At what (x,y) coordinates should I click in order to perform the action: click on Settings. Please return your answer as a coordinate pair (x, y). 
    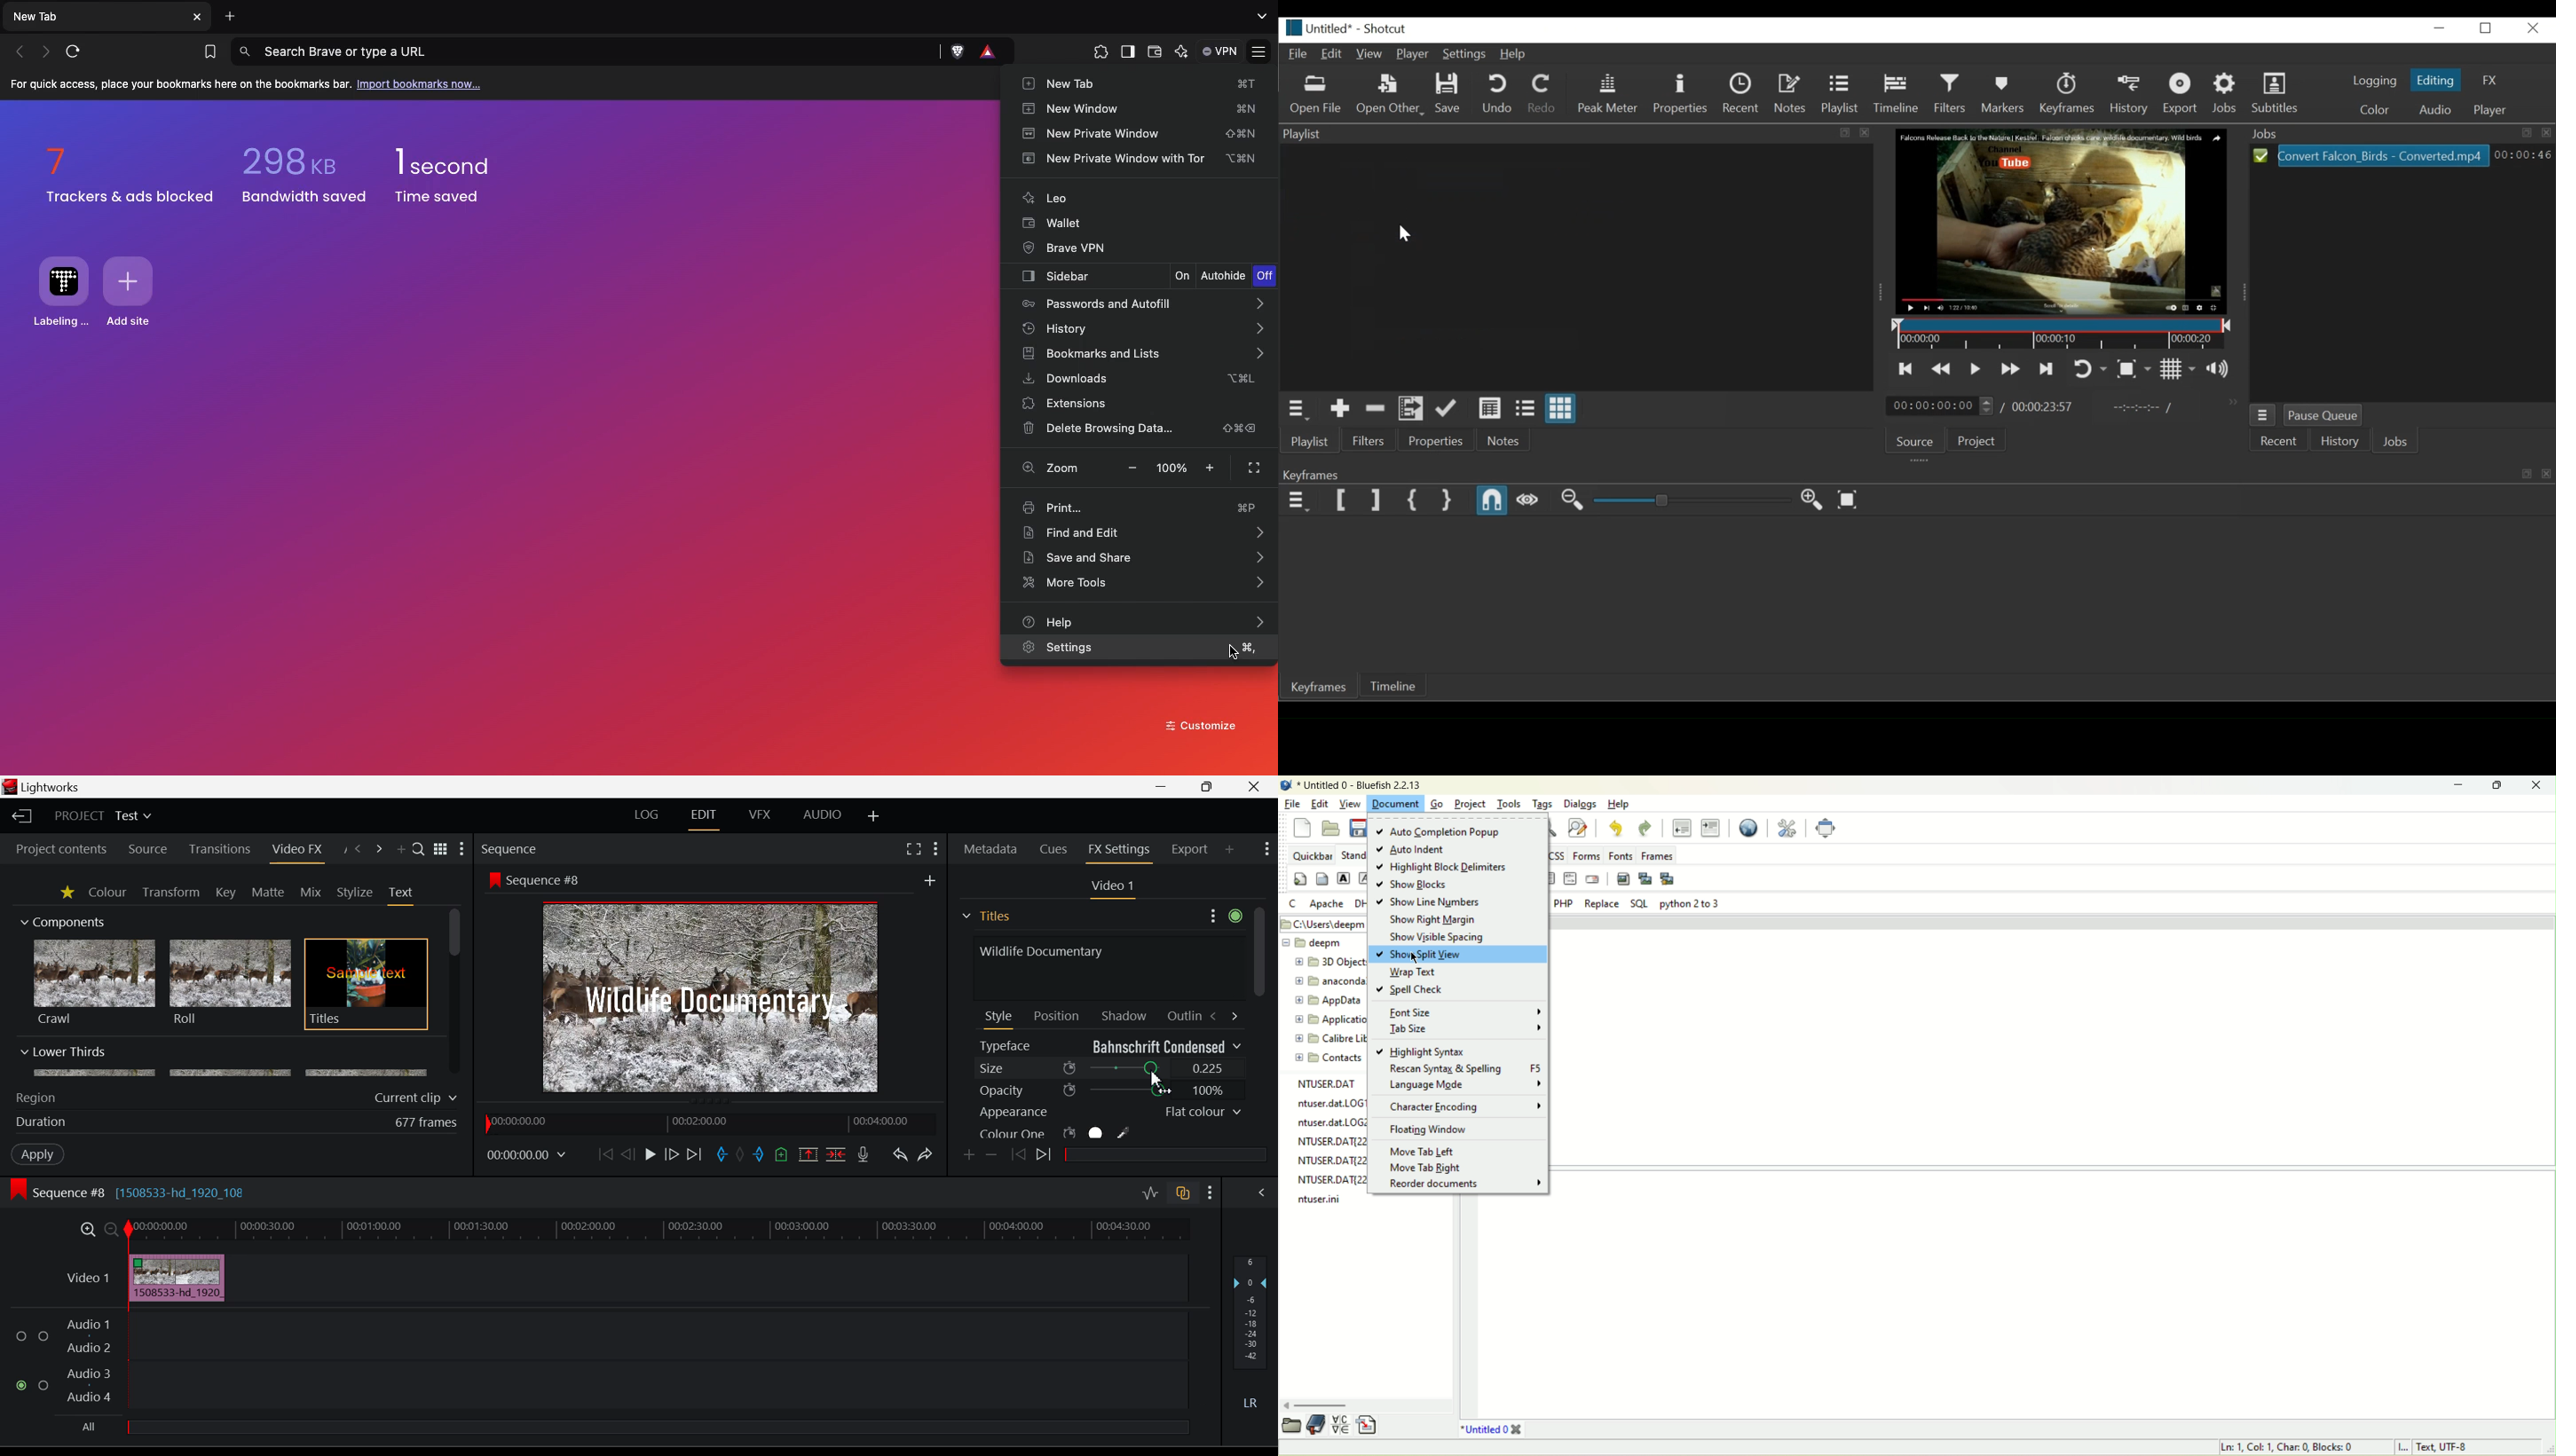
    Looking at the image, I should click on (1134, 648).